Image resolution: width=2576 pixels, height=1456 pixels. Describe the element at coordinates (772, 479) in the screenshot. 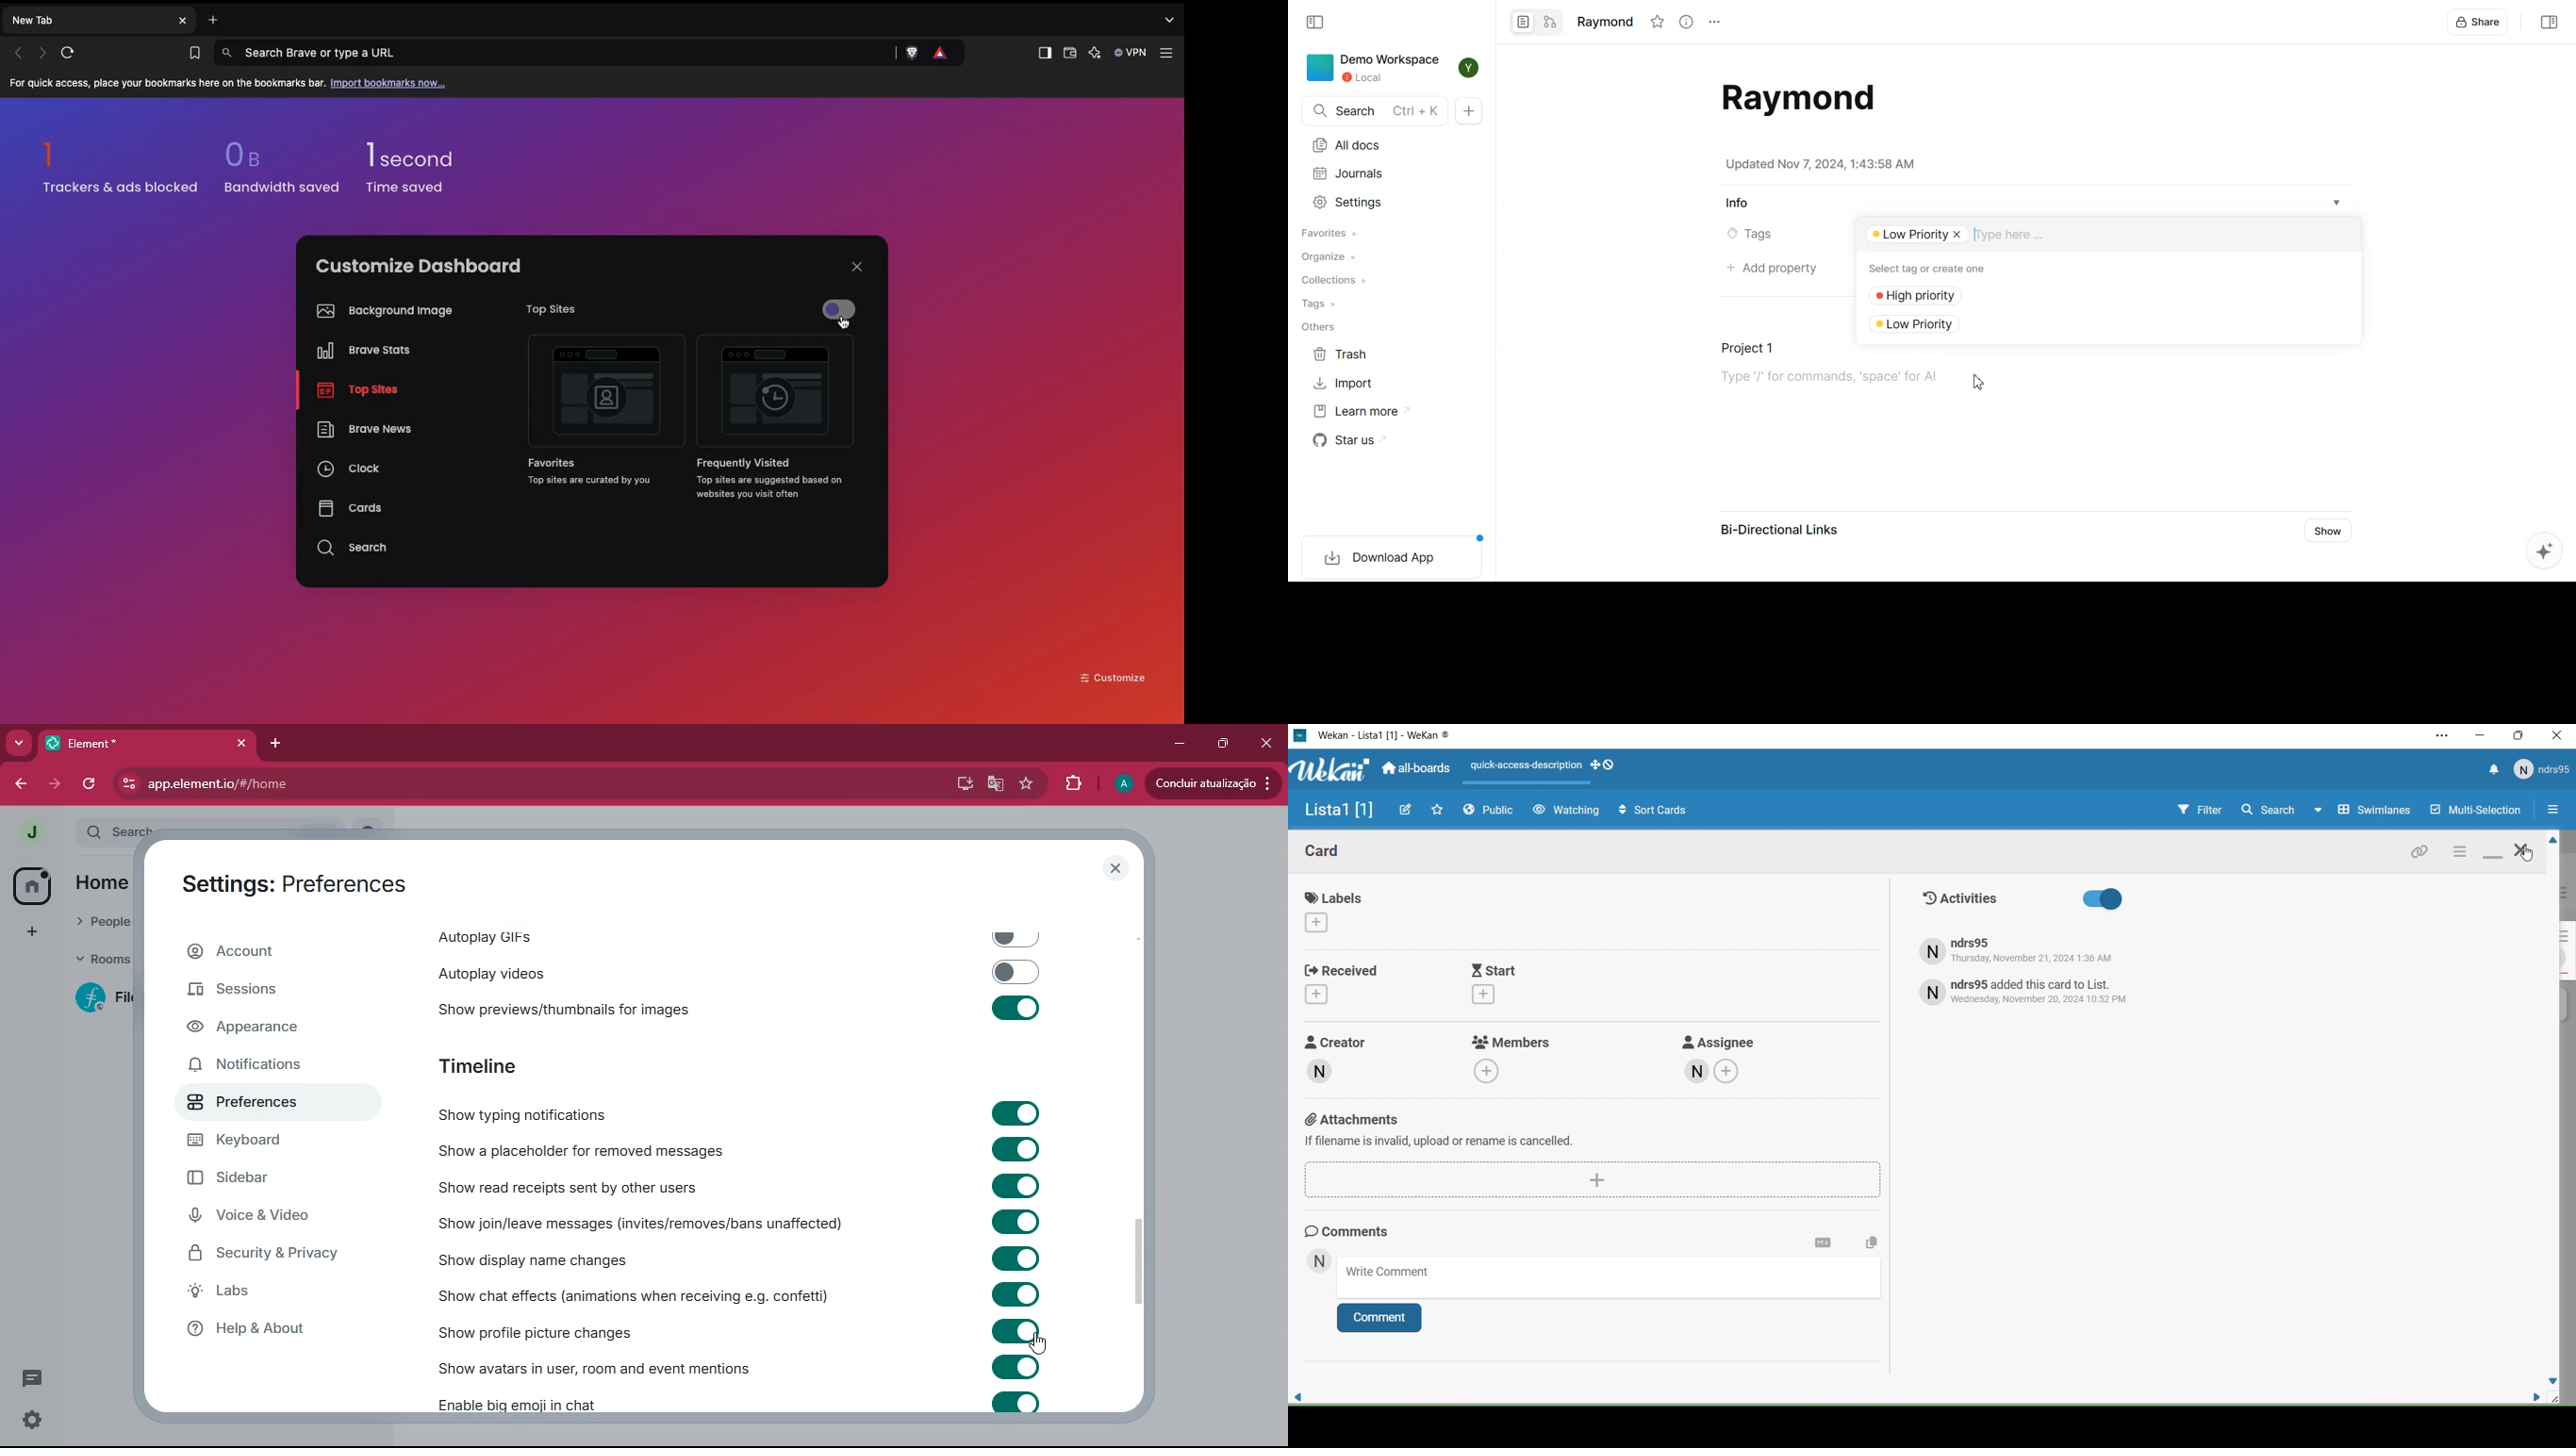

I see `Frequently Visited Top sites are suggested based on websites you visit often` at that location.